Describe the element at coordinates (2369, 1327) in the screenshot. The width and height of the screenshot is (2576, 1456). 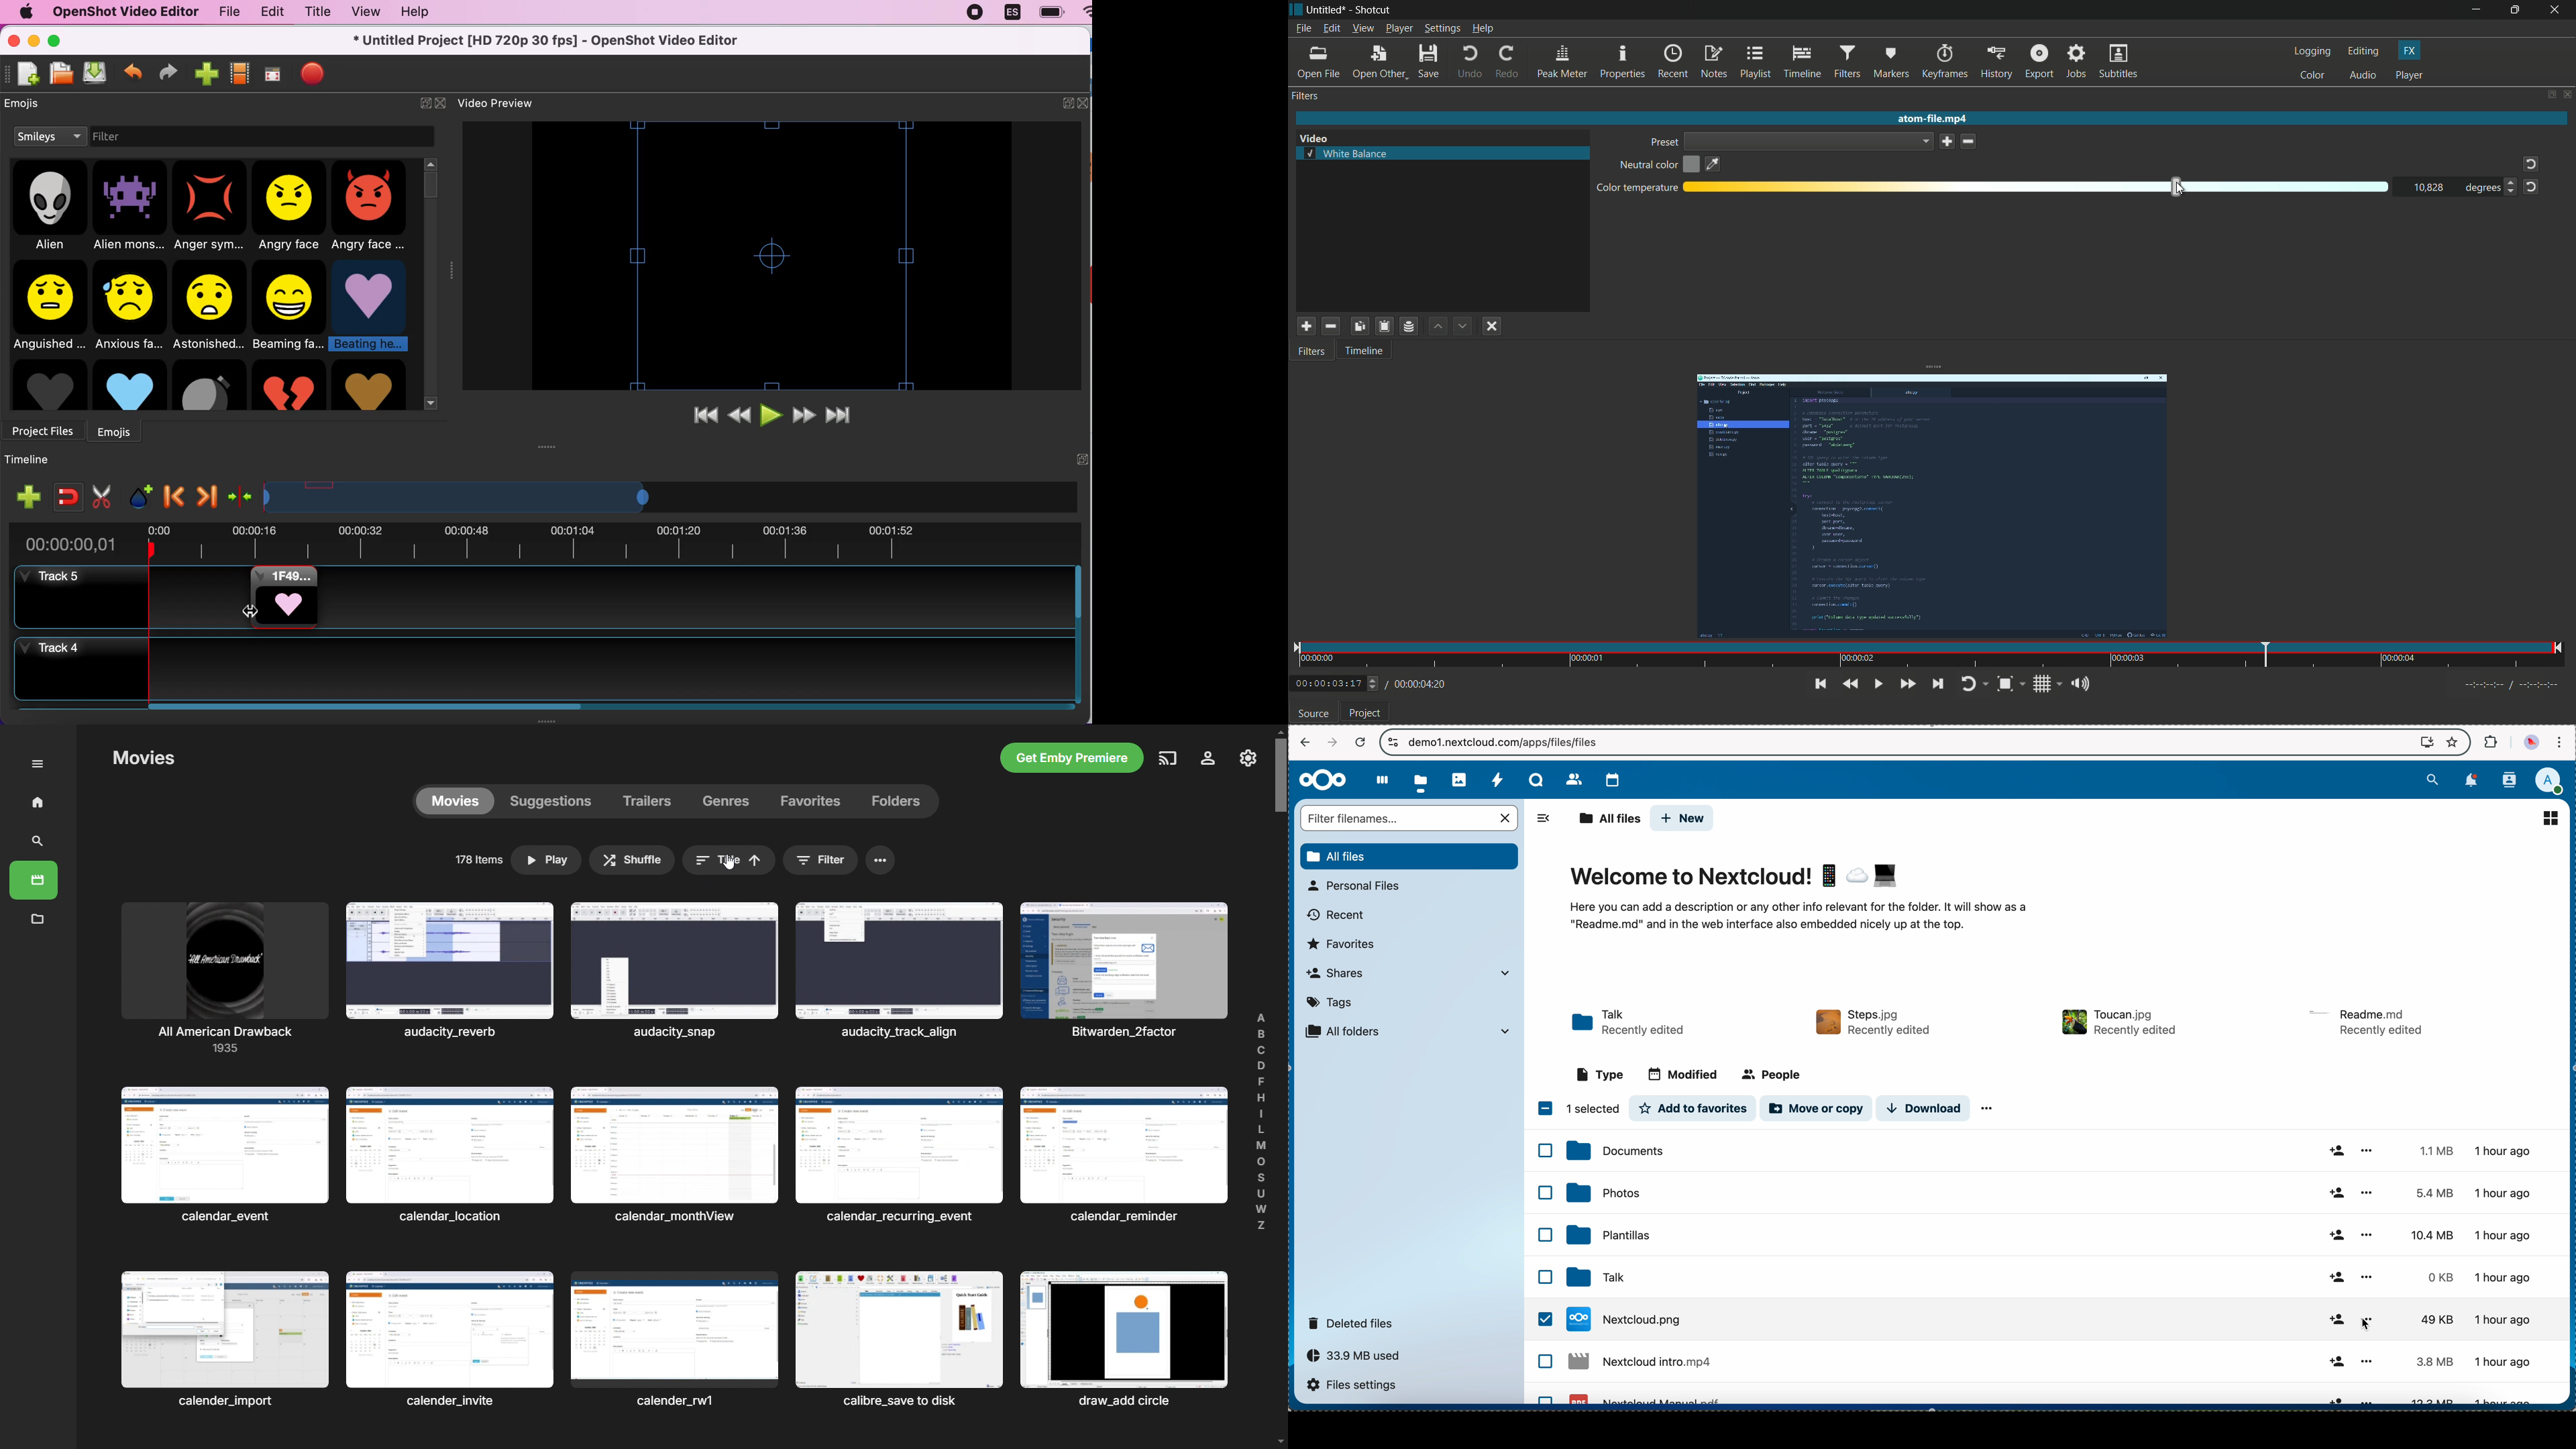
I see `mouse on more options` at that location.